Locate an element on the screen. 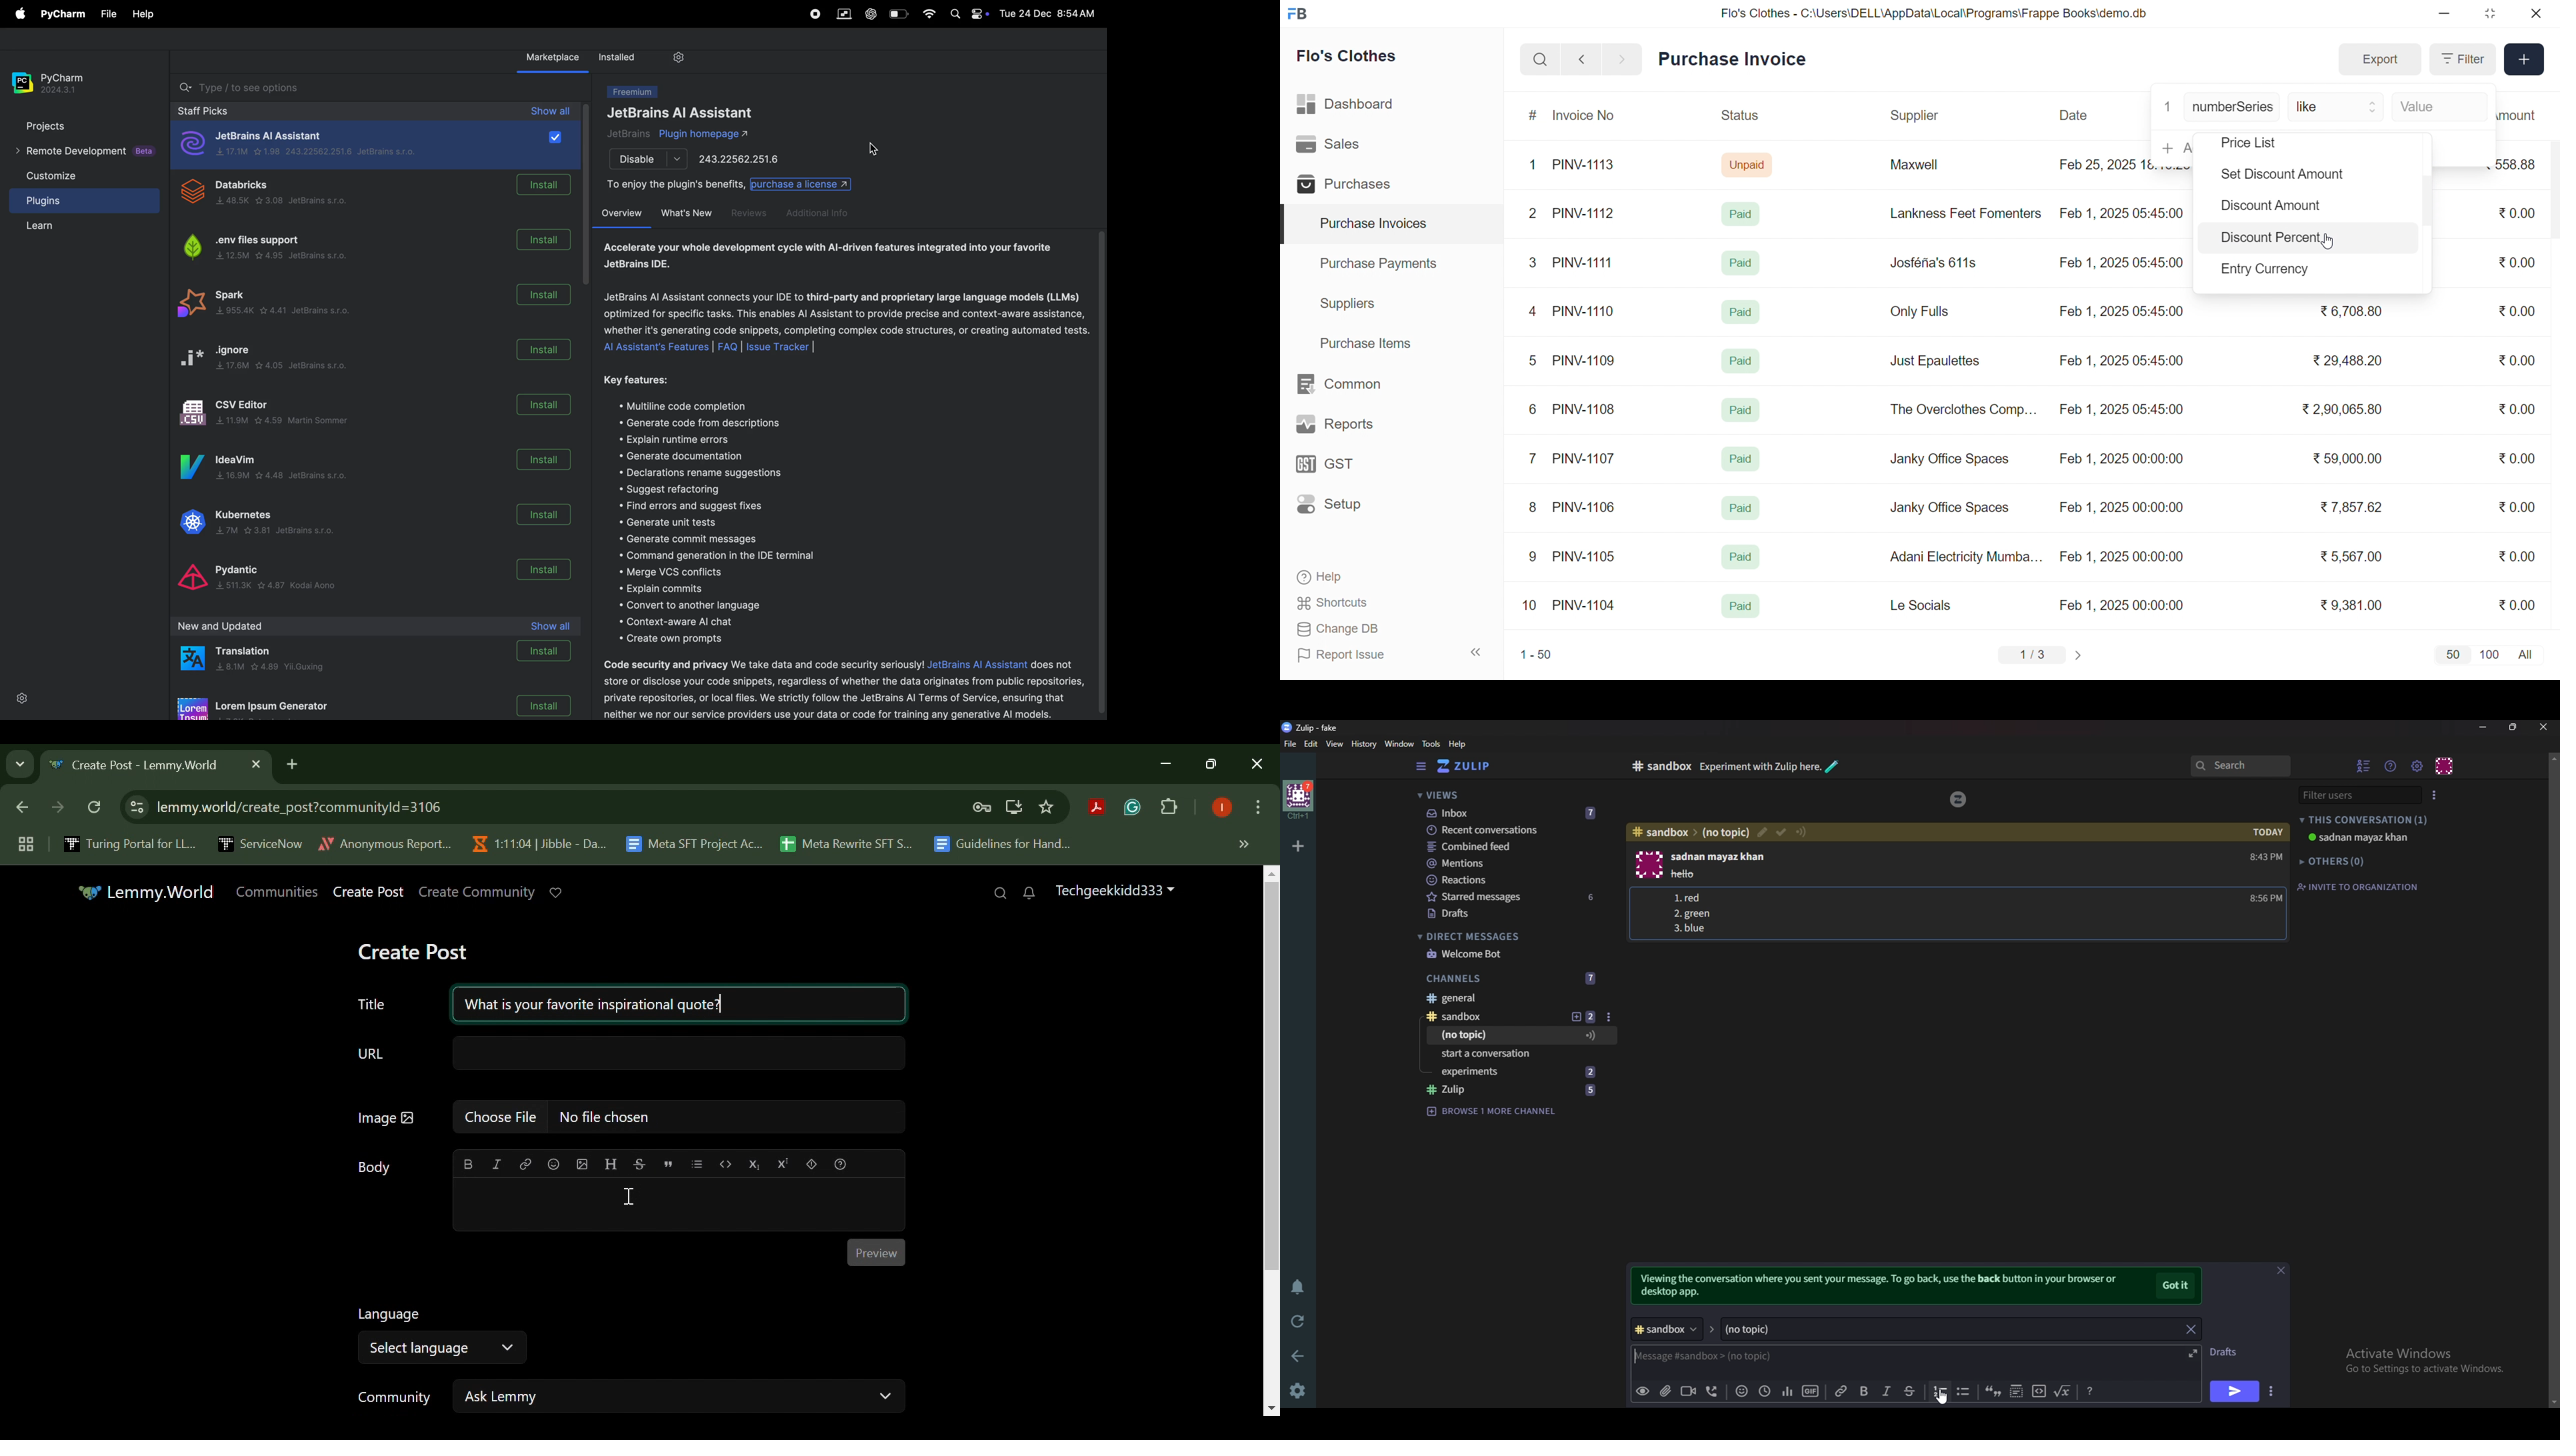  logo is located at coordinates (1301, 15).